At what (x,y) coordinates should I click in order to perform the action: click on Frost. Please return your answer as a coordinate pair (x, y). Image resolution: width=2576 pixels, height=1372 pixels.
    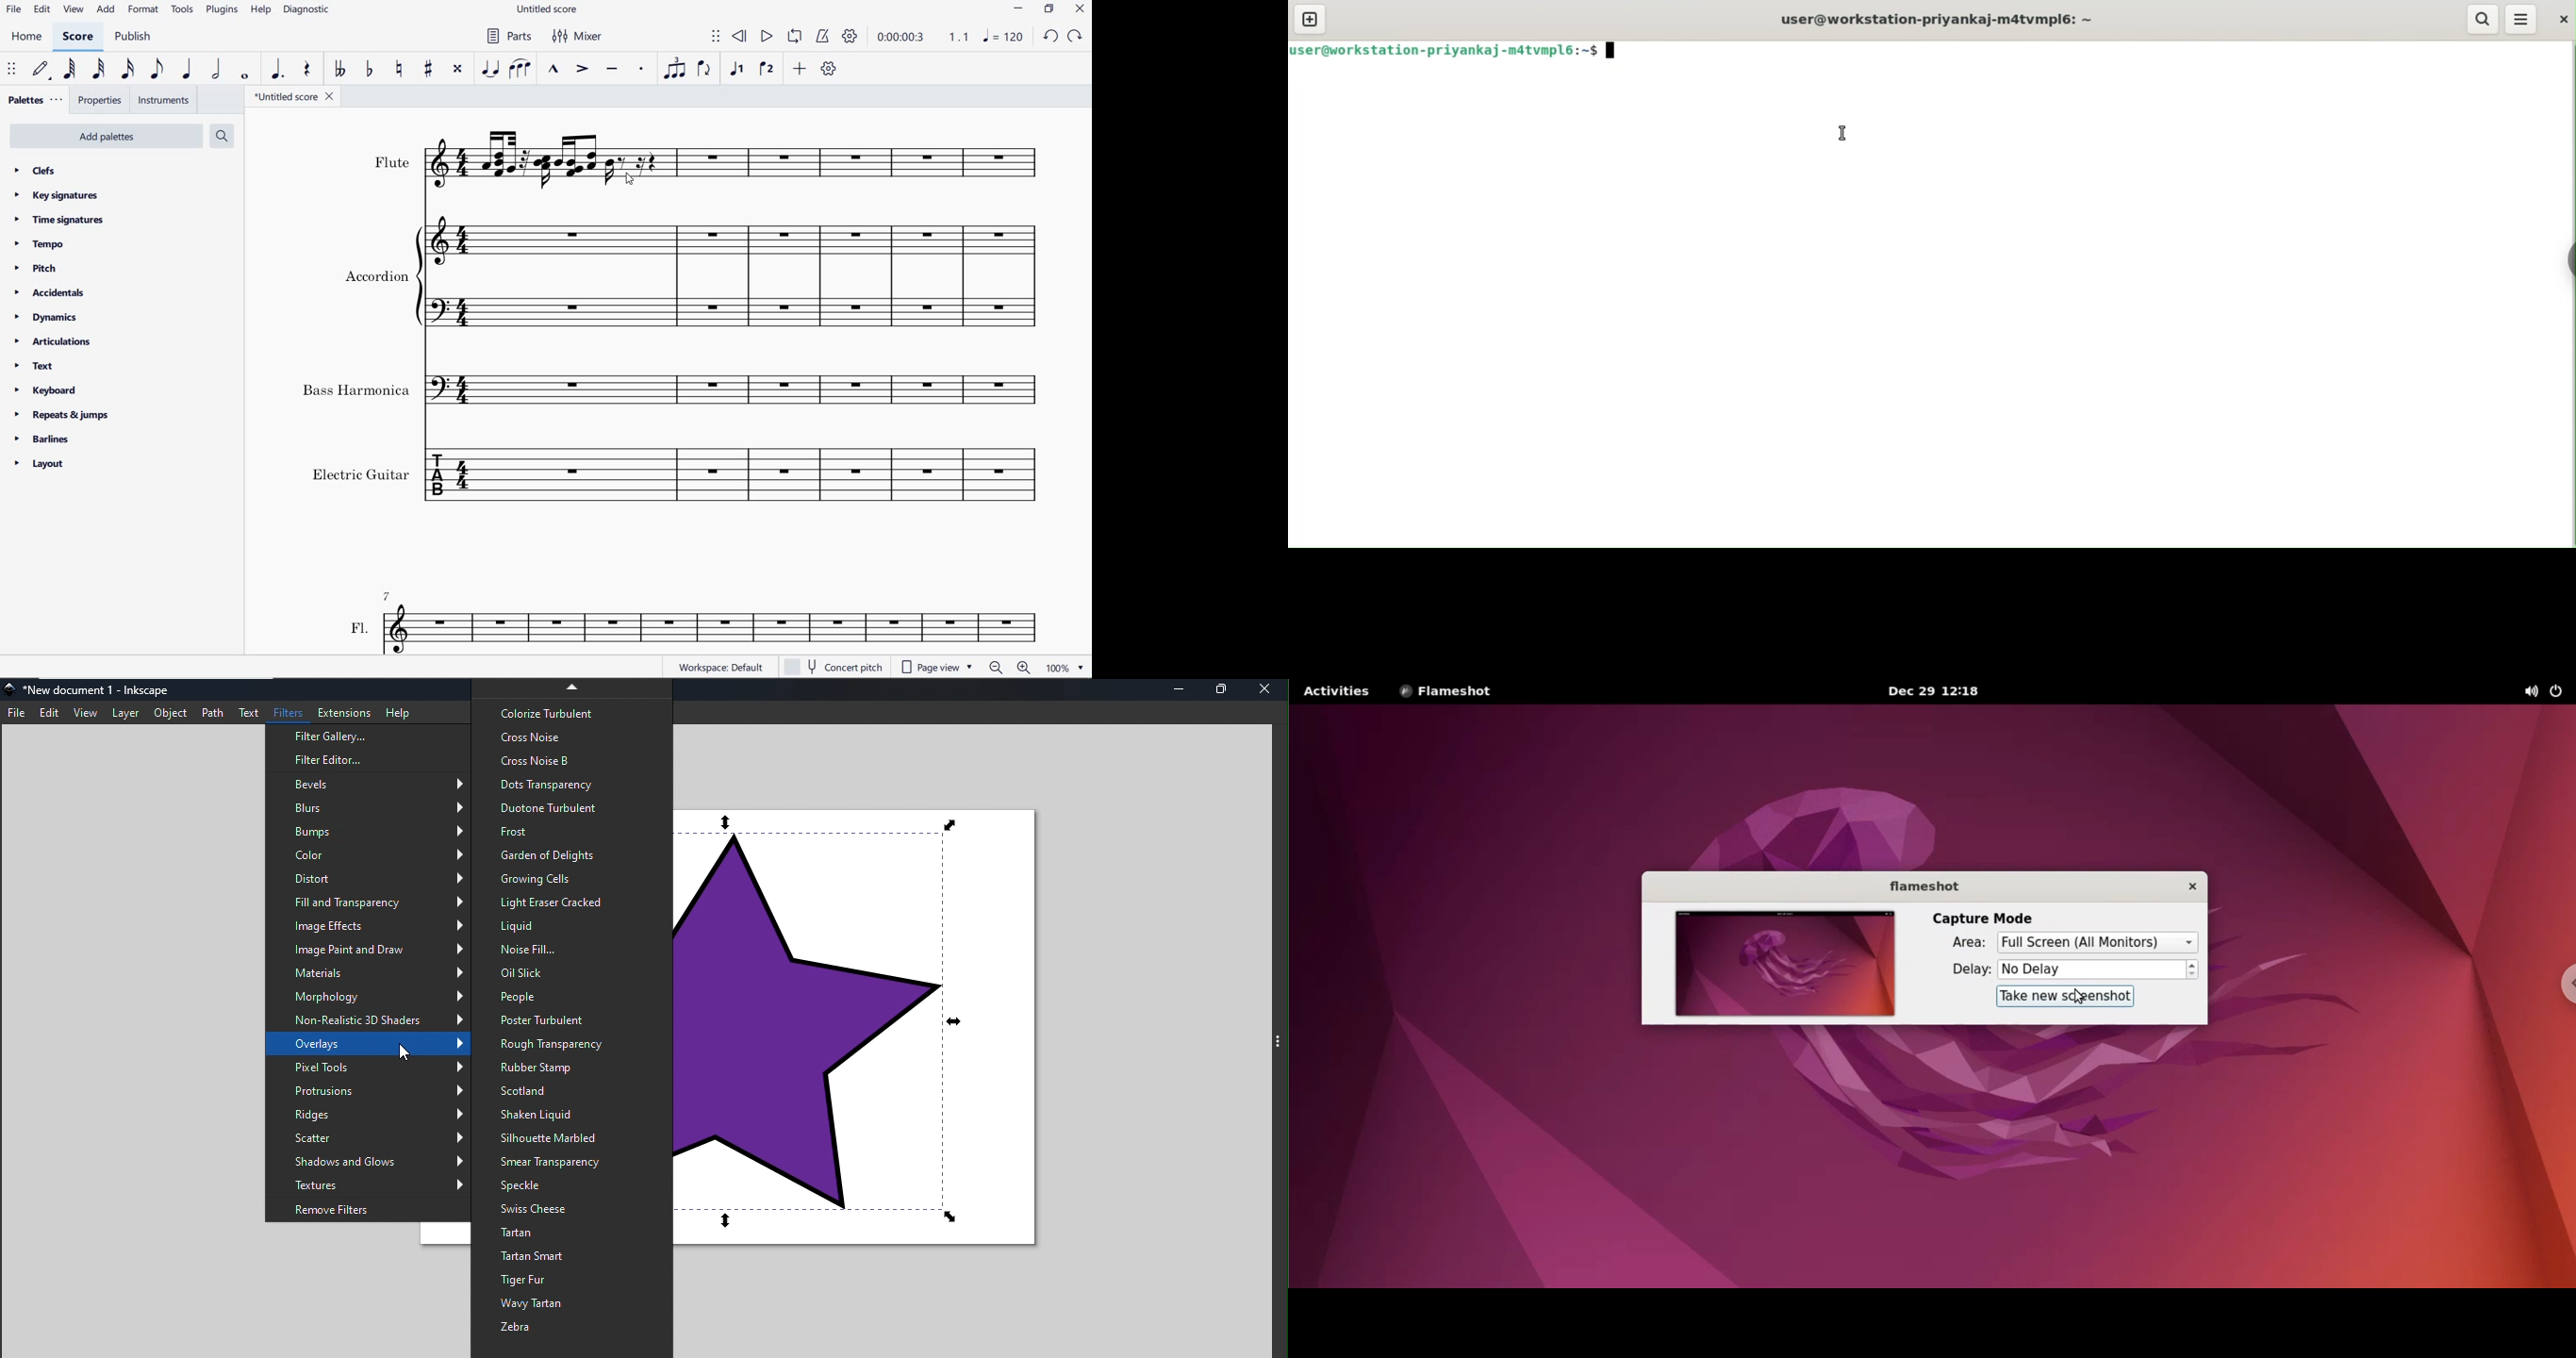
    Looking at the image, I should click on (570, 833).